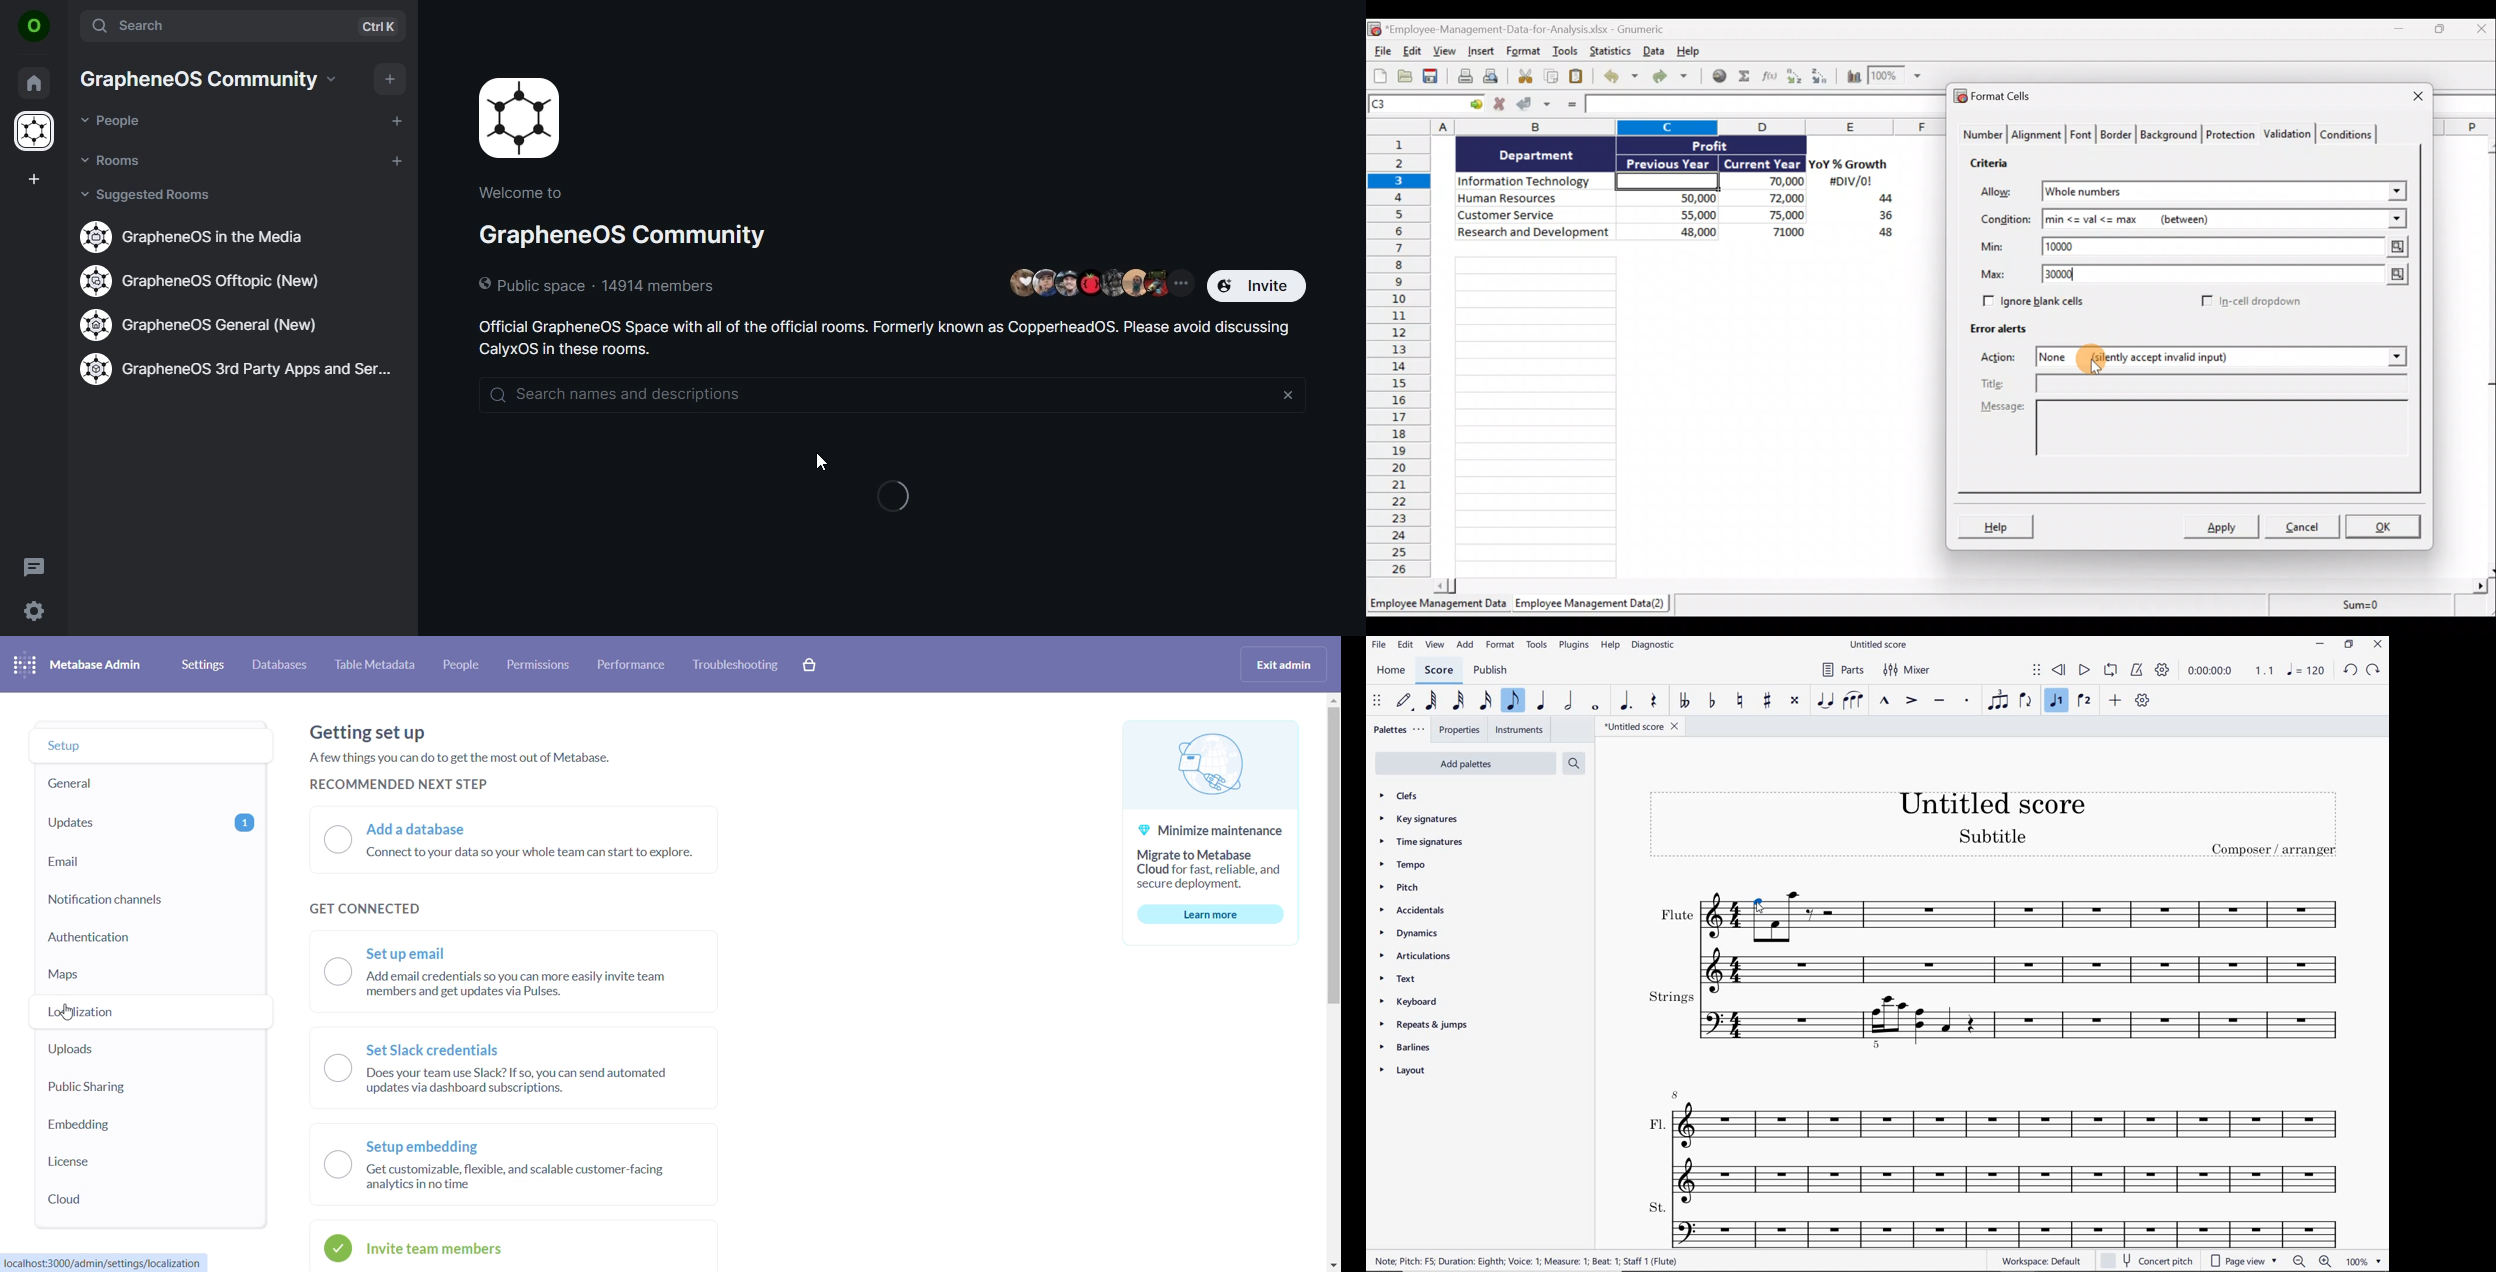  What do you see at coordinates (149, 195) in the screenshot?
I see `suggested rooms` at bounding box center [149, 195].